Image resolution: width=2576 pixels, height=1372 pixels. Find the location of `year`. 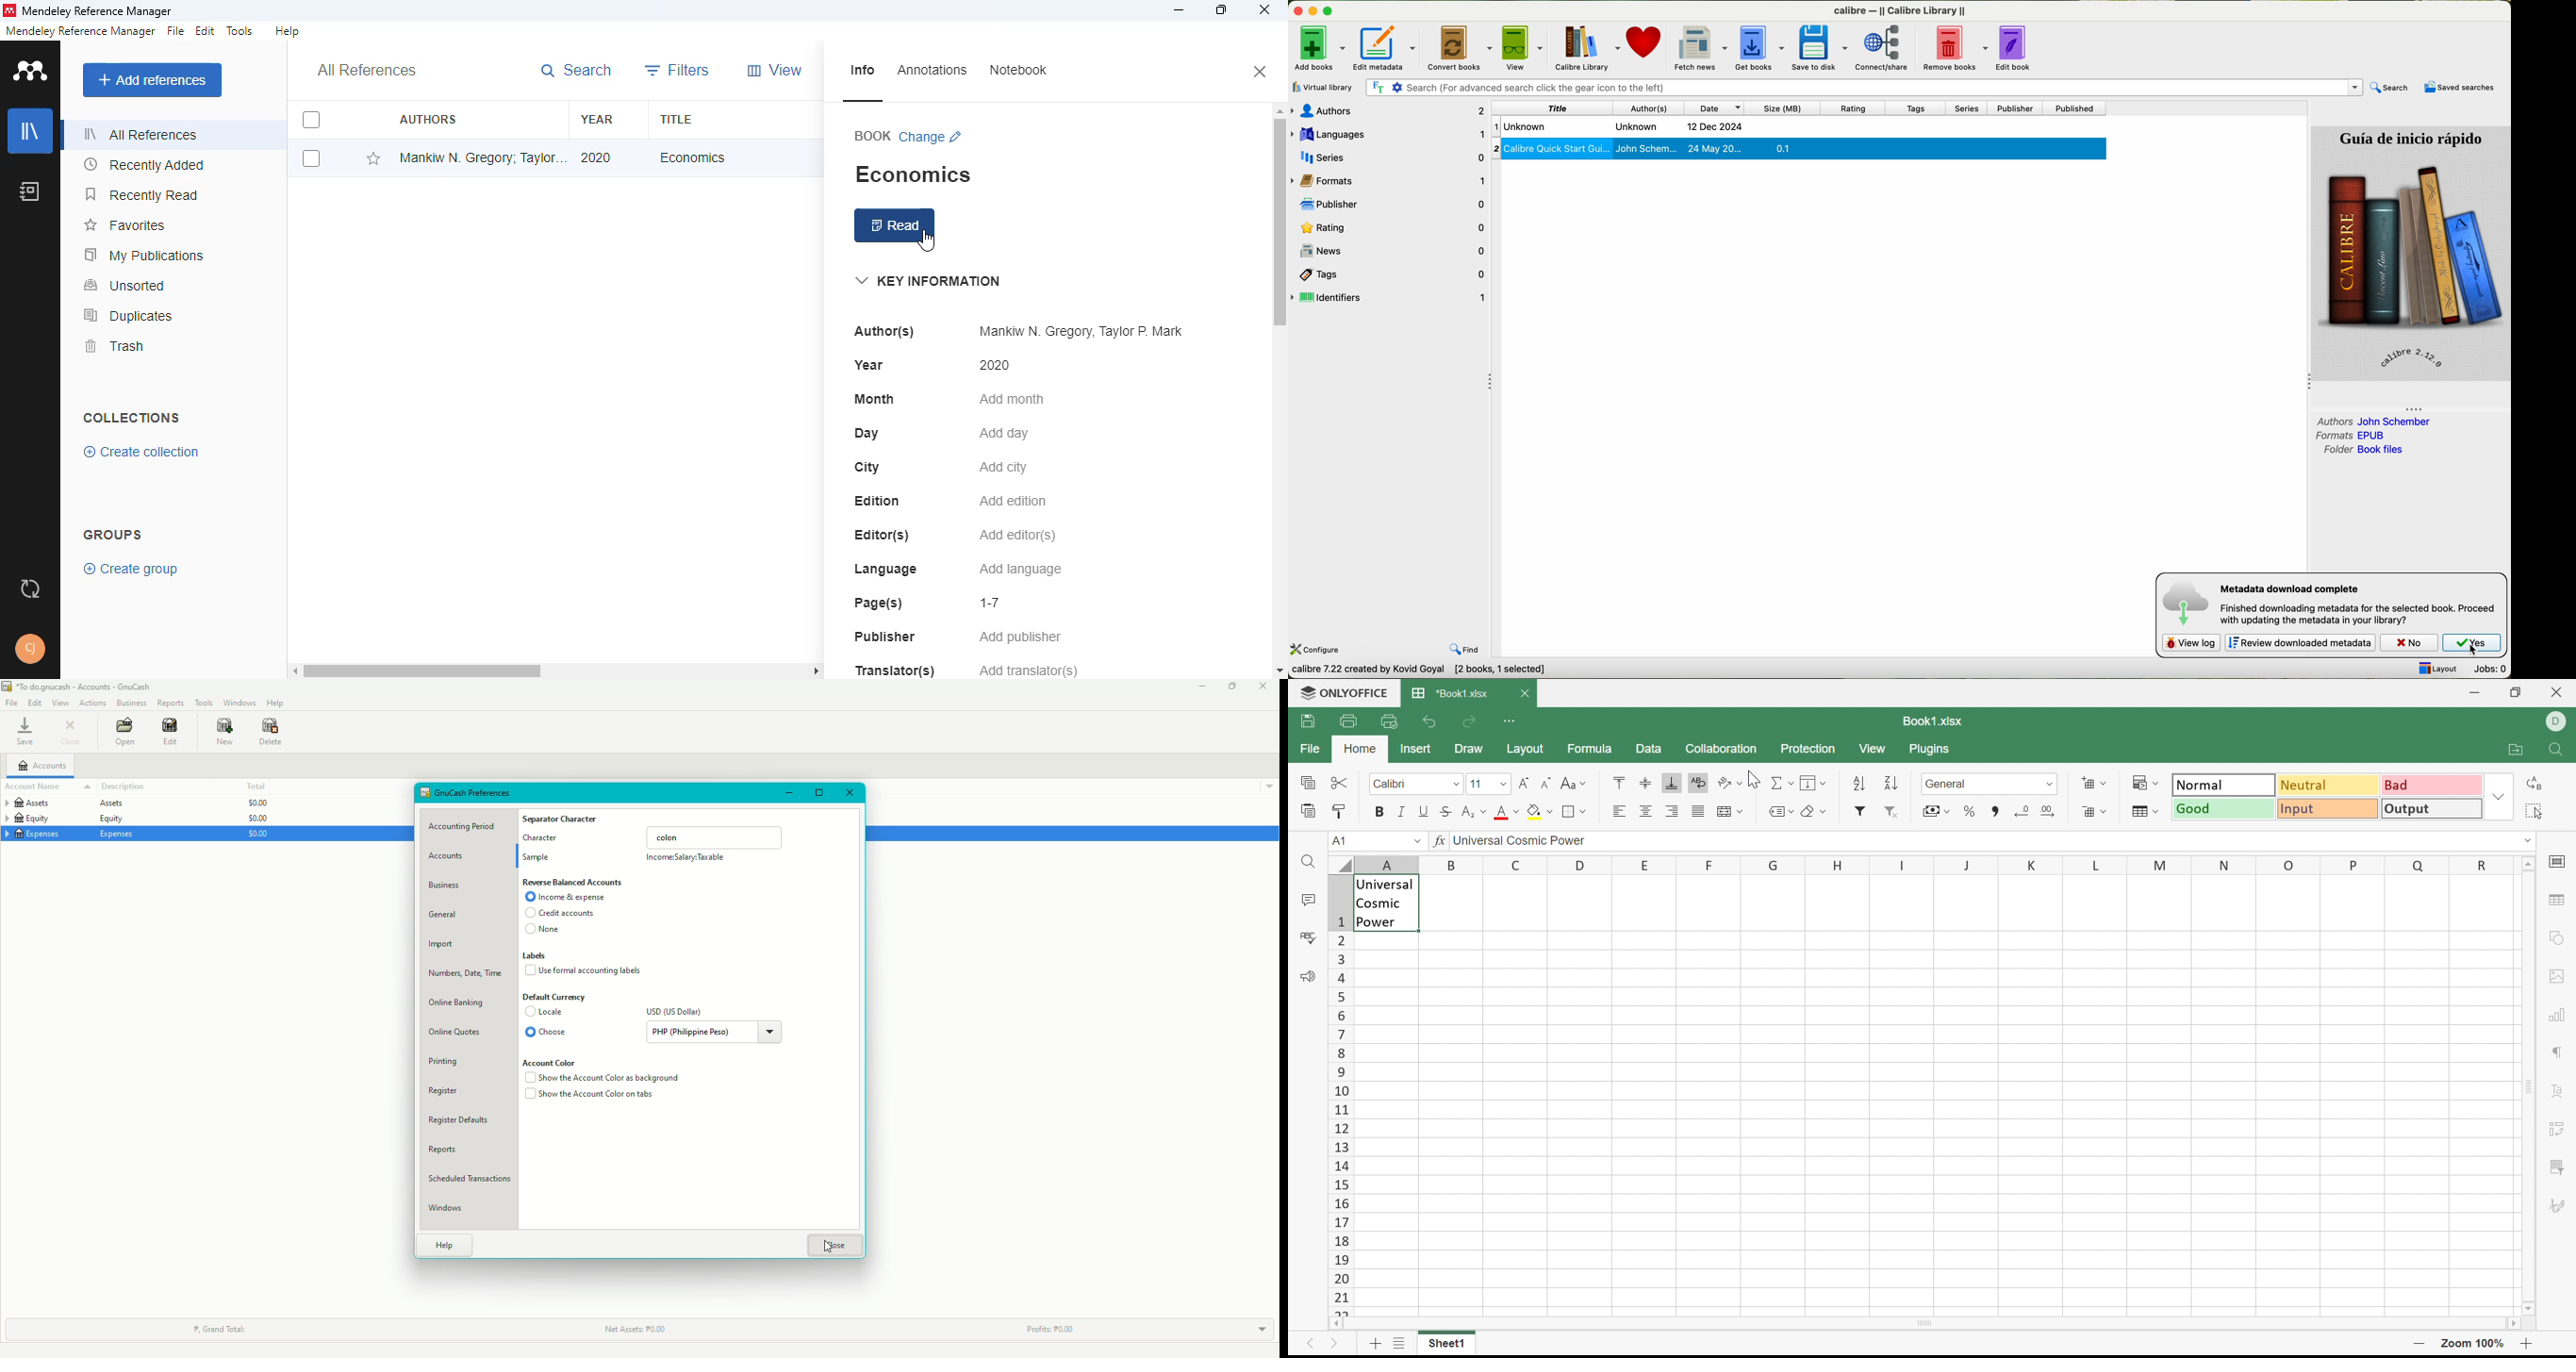

year is located at coordinates (597, 118).